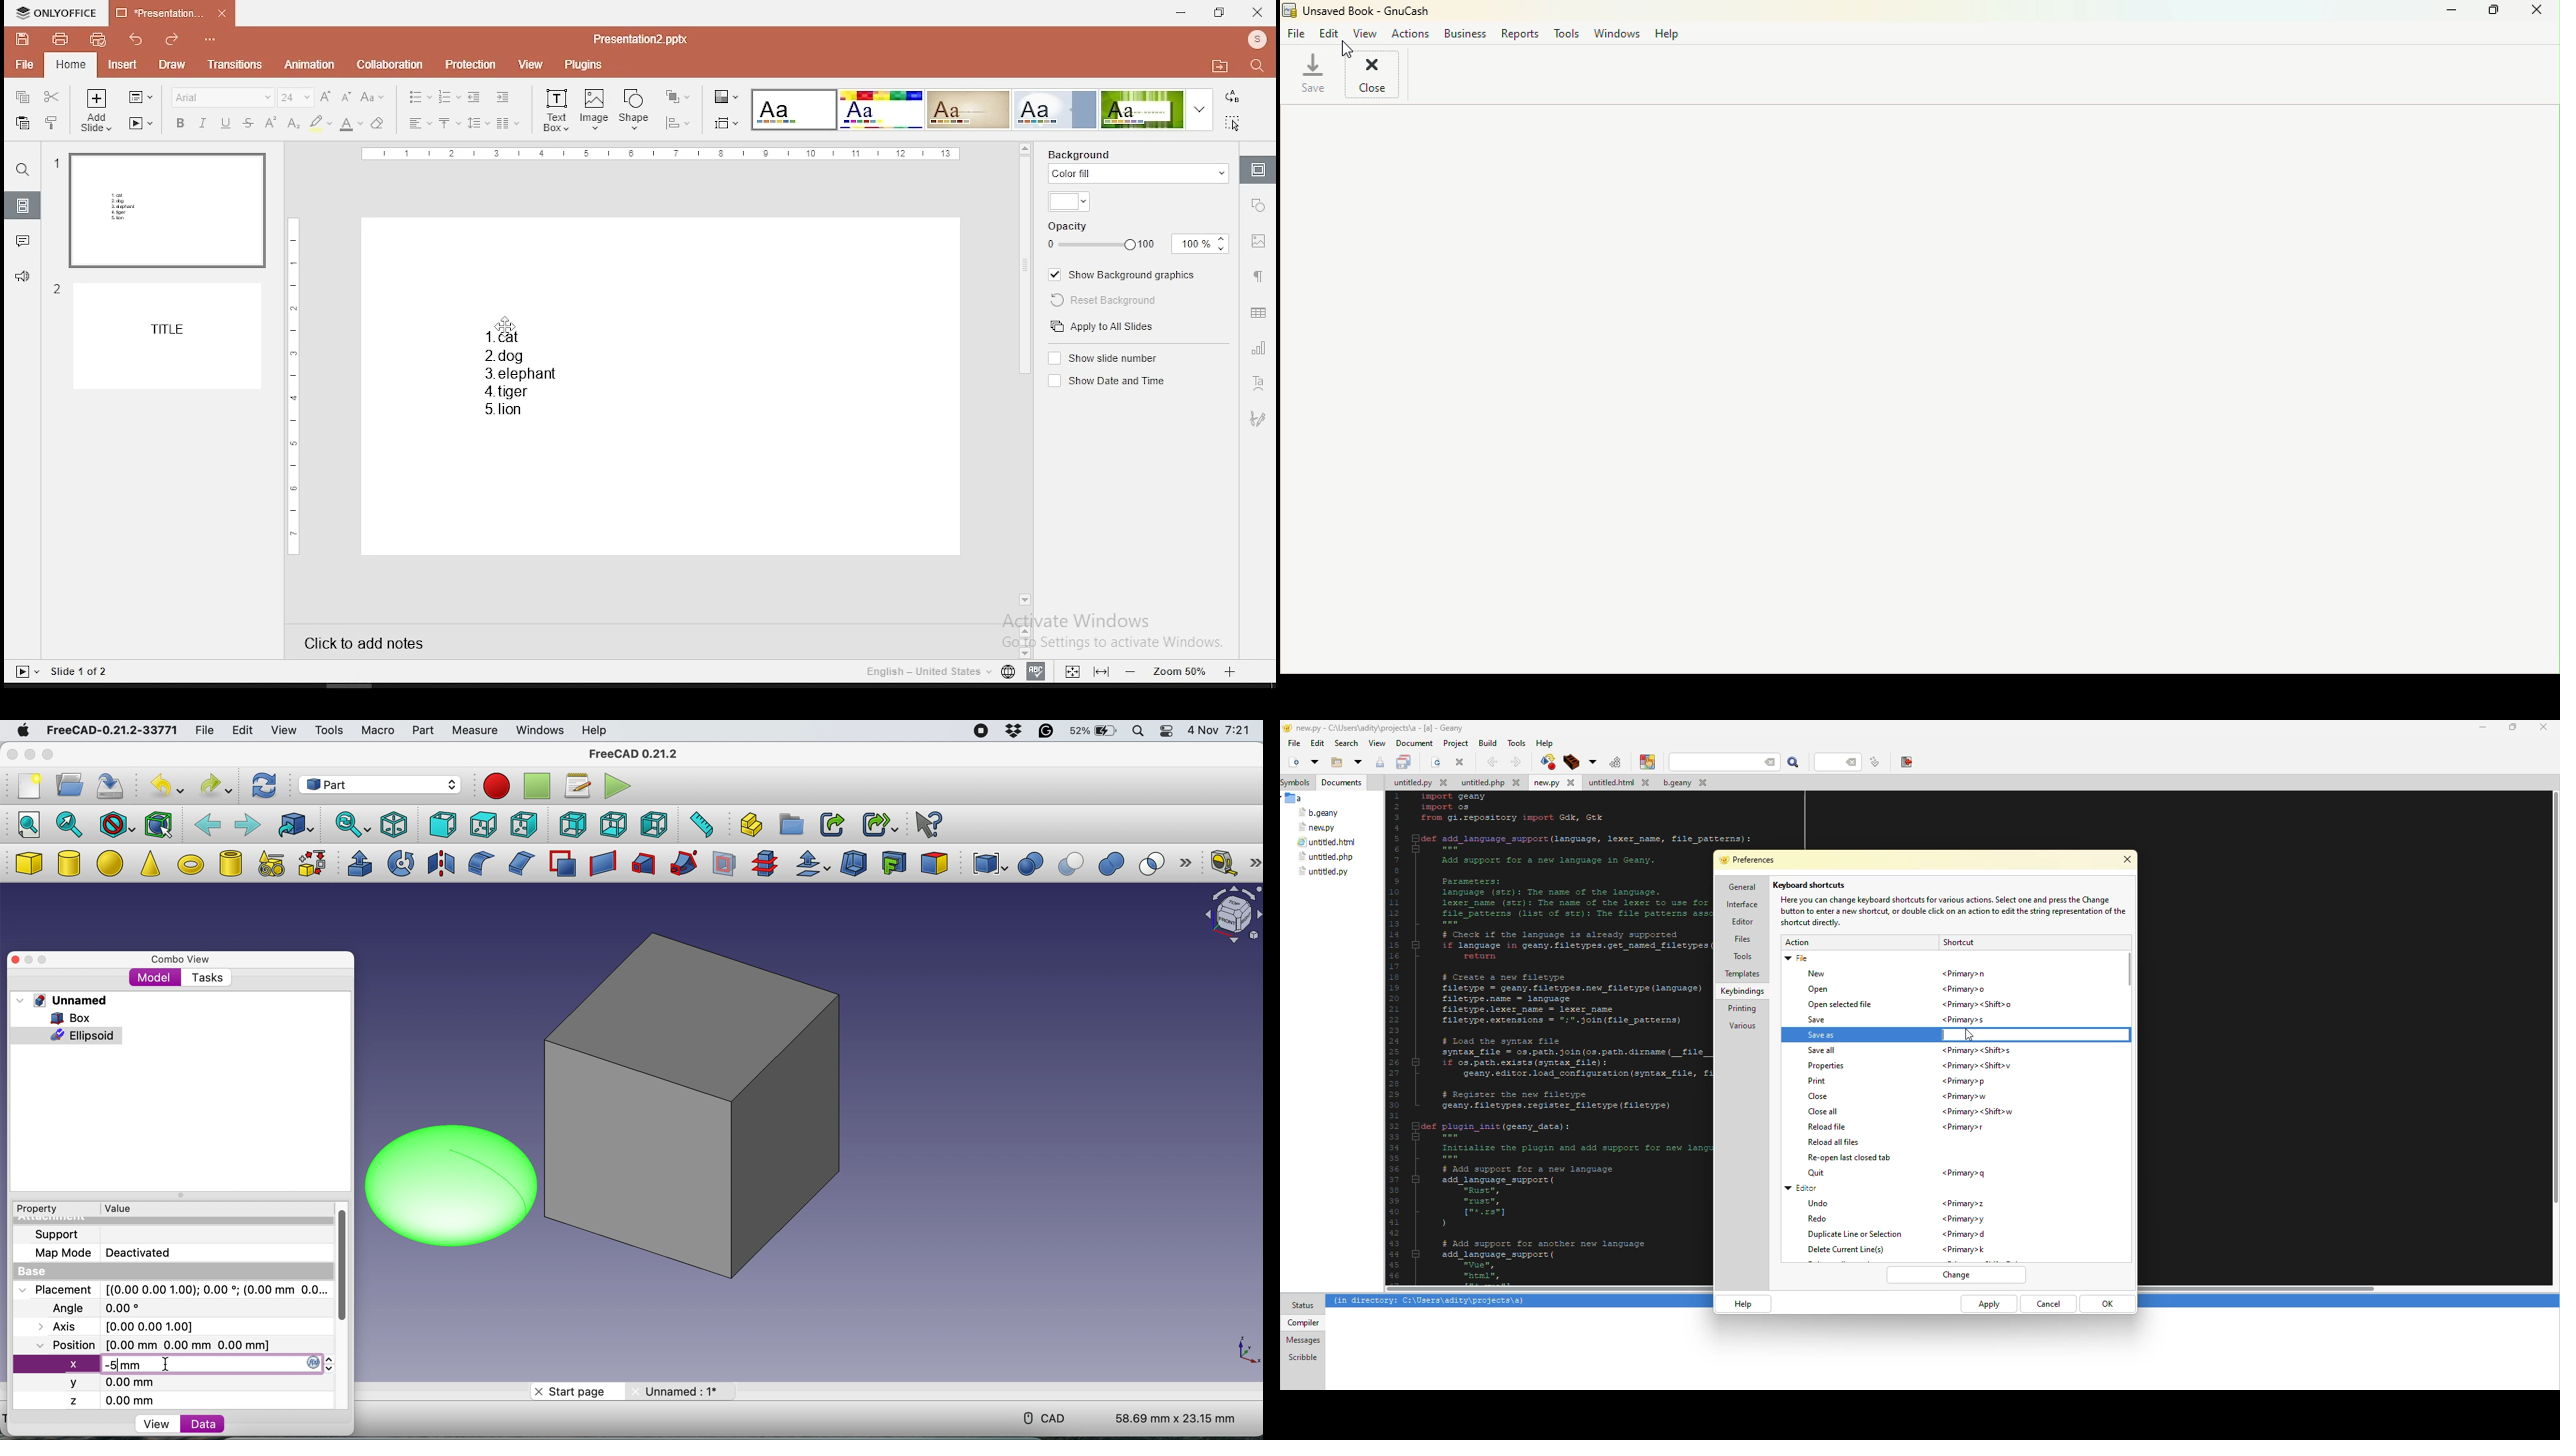 Image resolution: width=2576 pixels, height=1456 pixels. I want to click on text art tool, so click(1260, 386).